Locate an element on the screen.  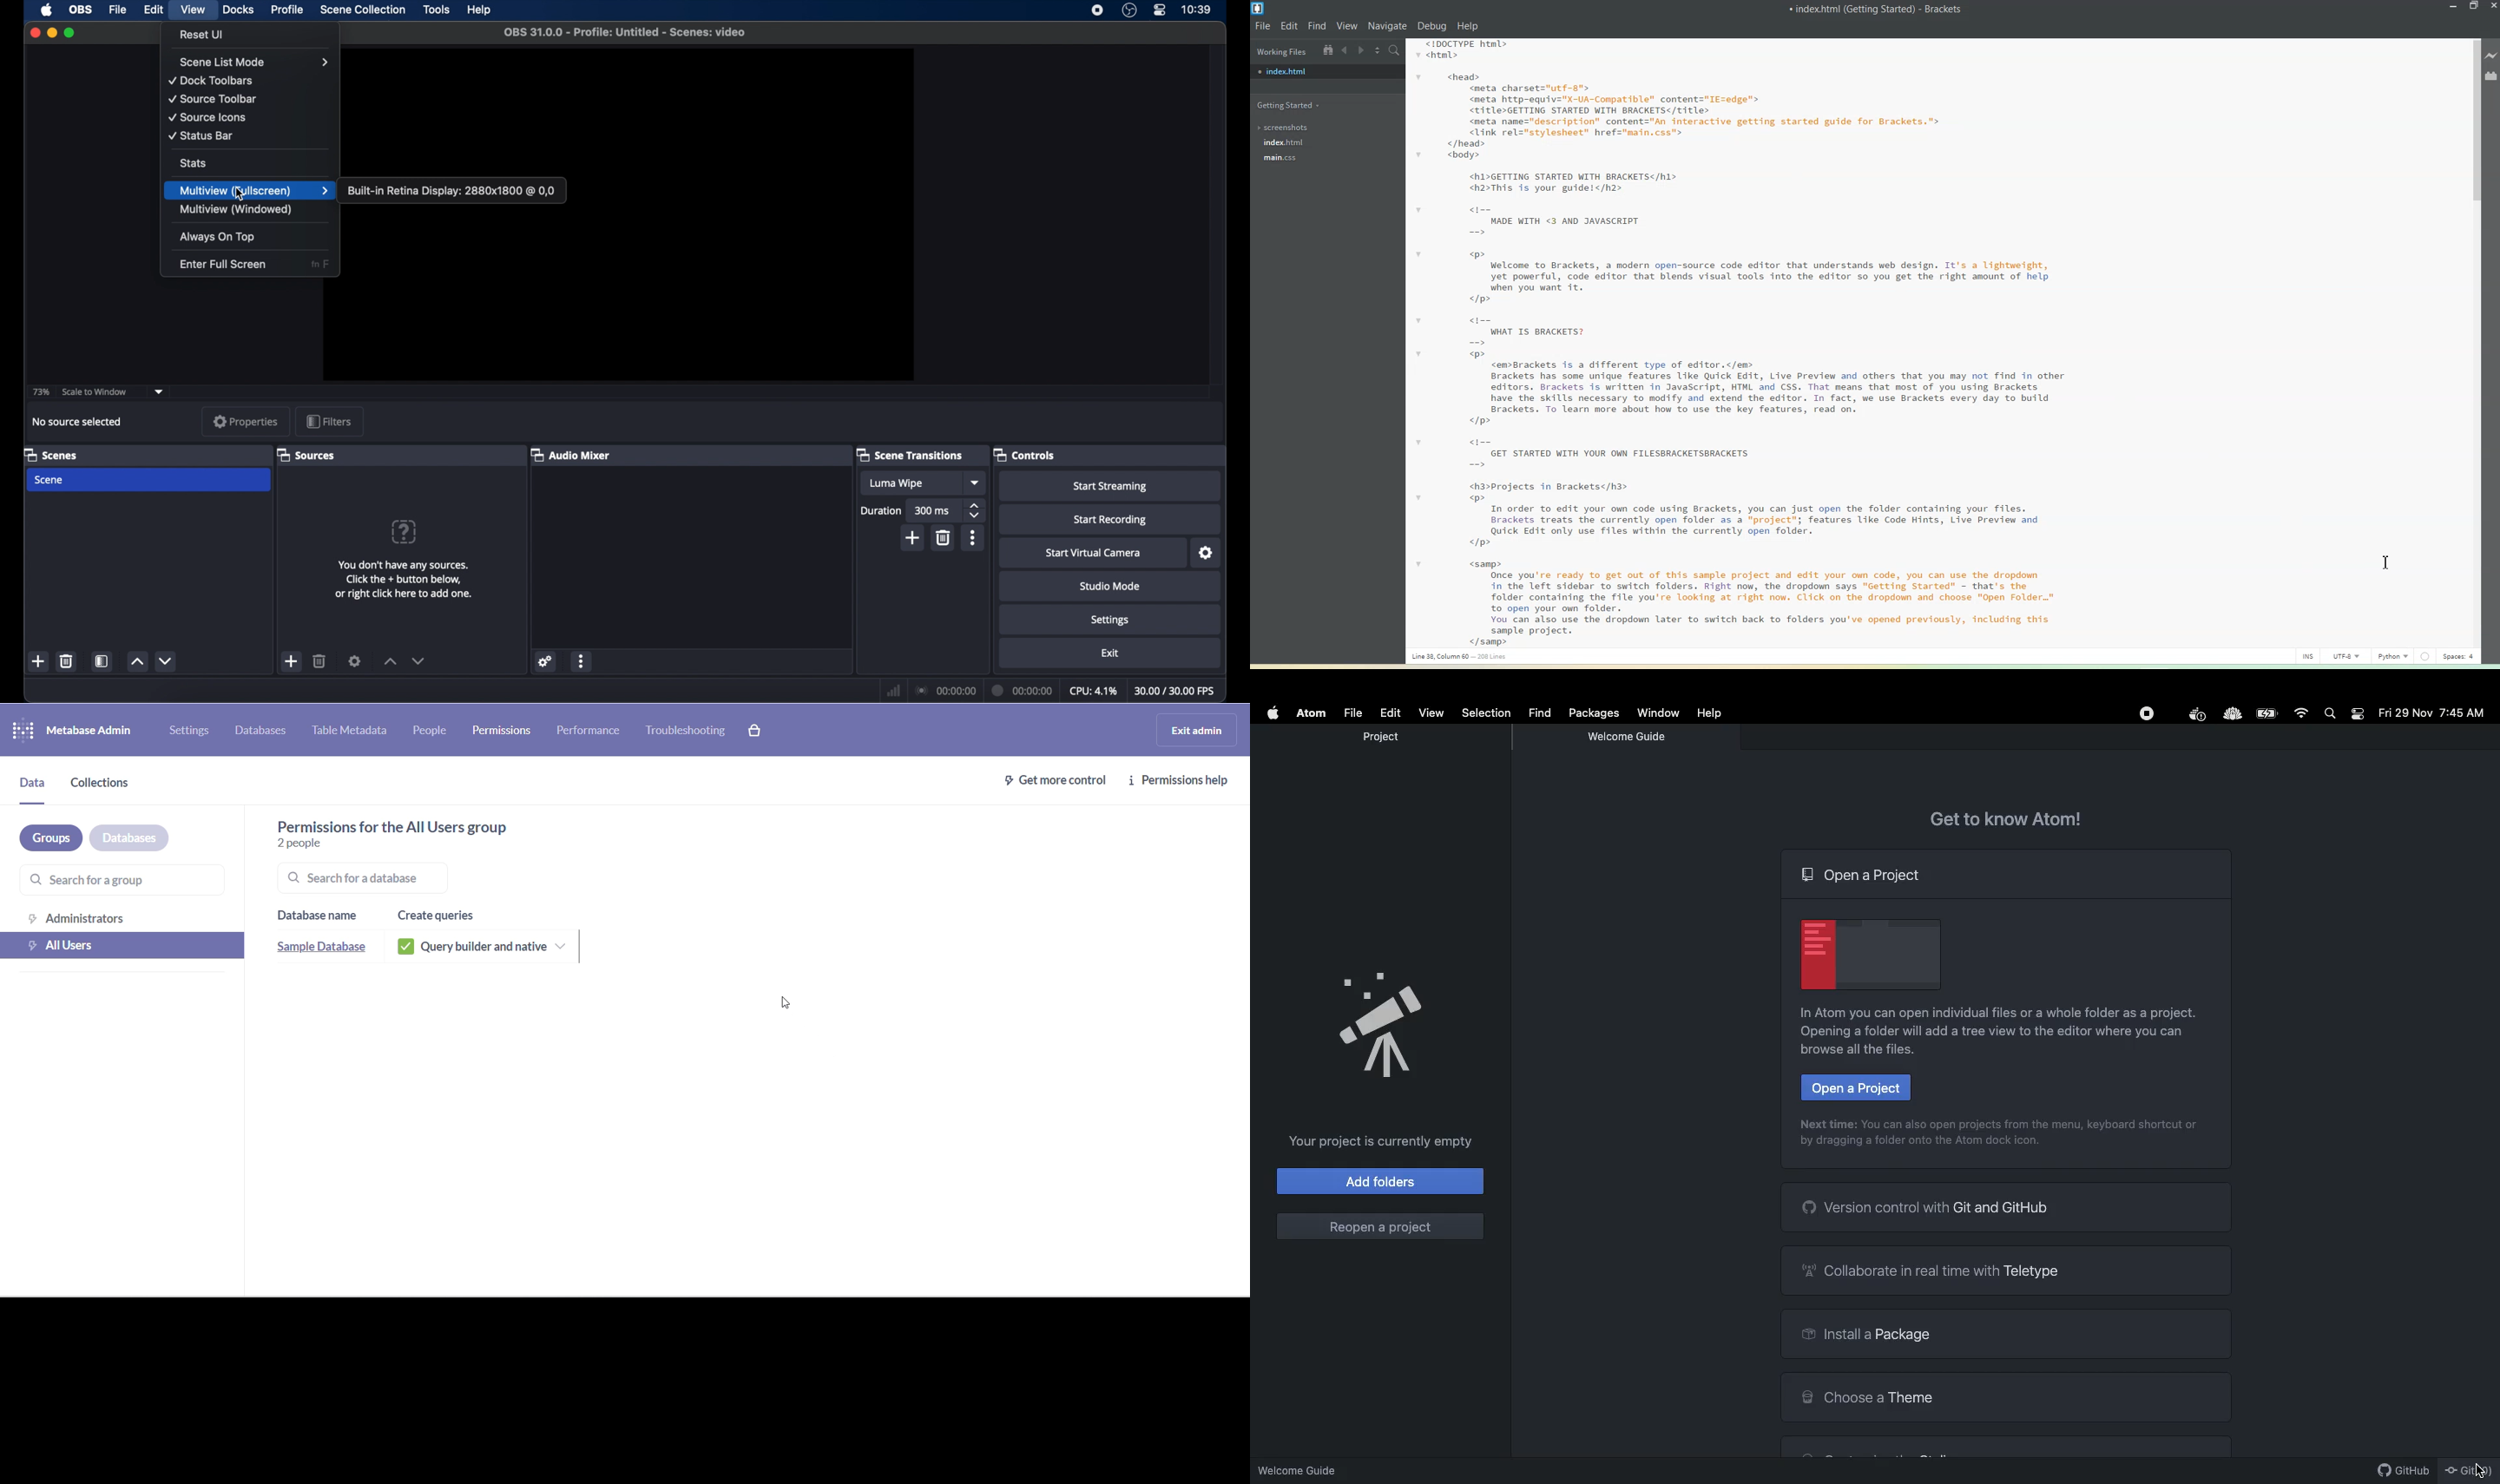
status bar is located at coordinates (201, 135).